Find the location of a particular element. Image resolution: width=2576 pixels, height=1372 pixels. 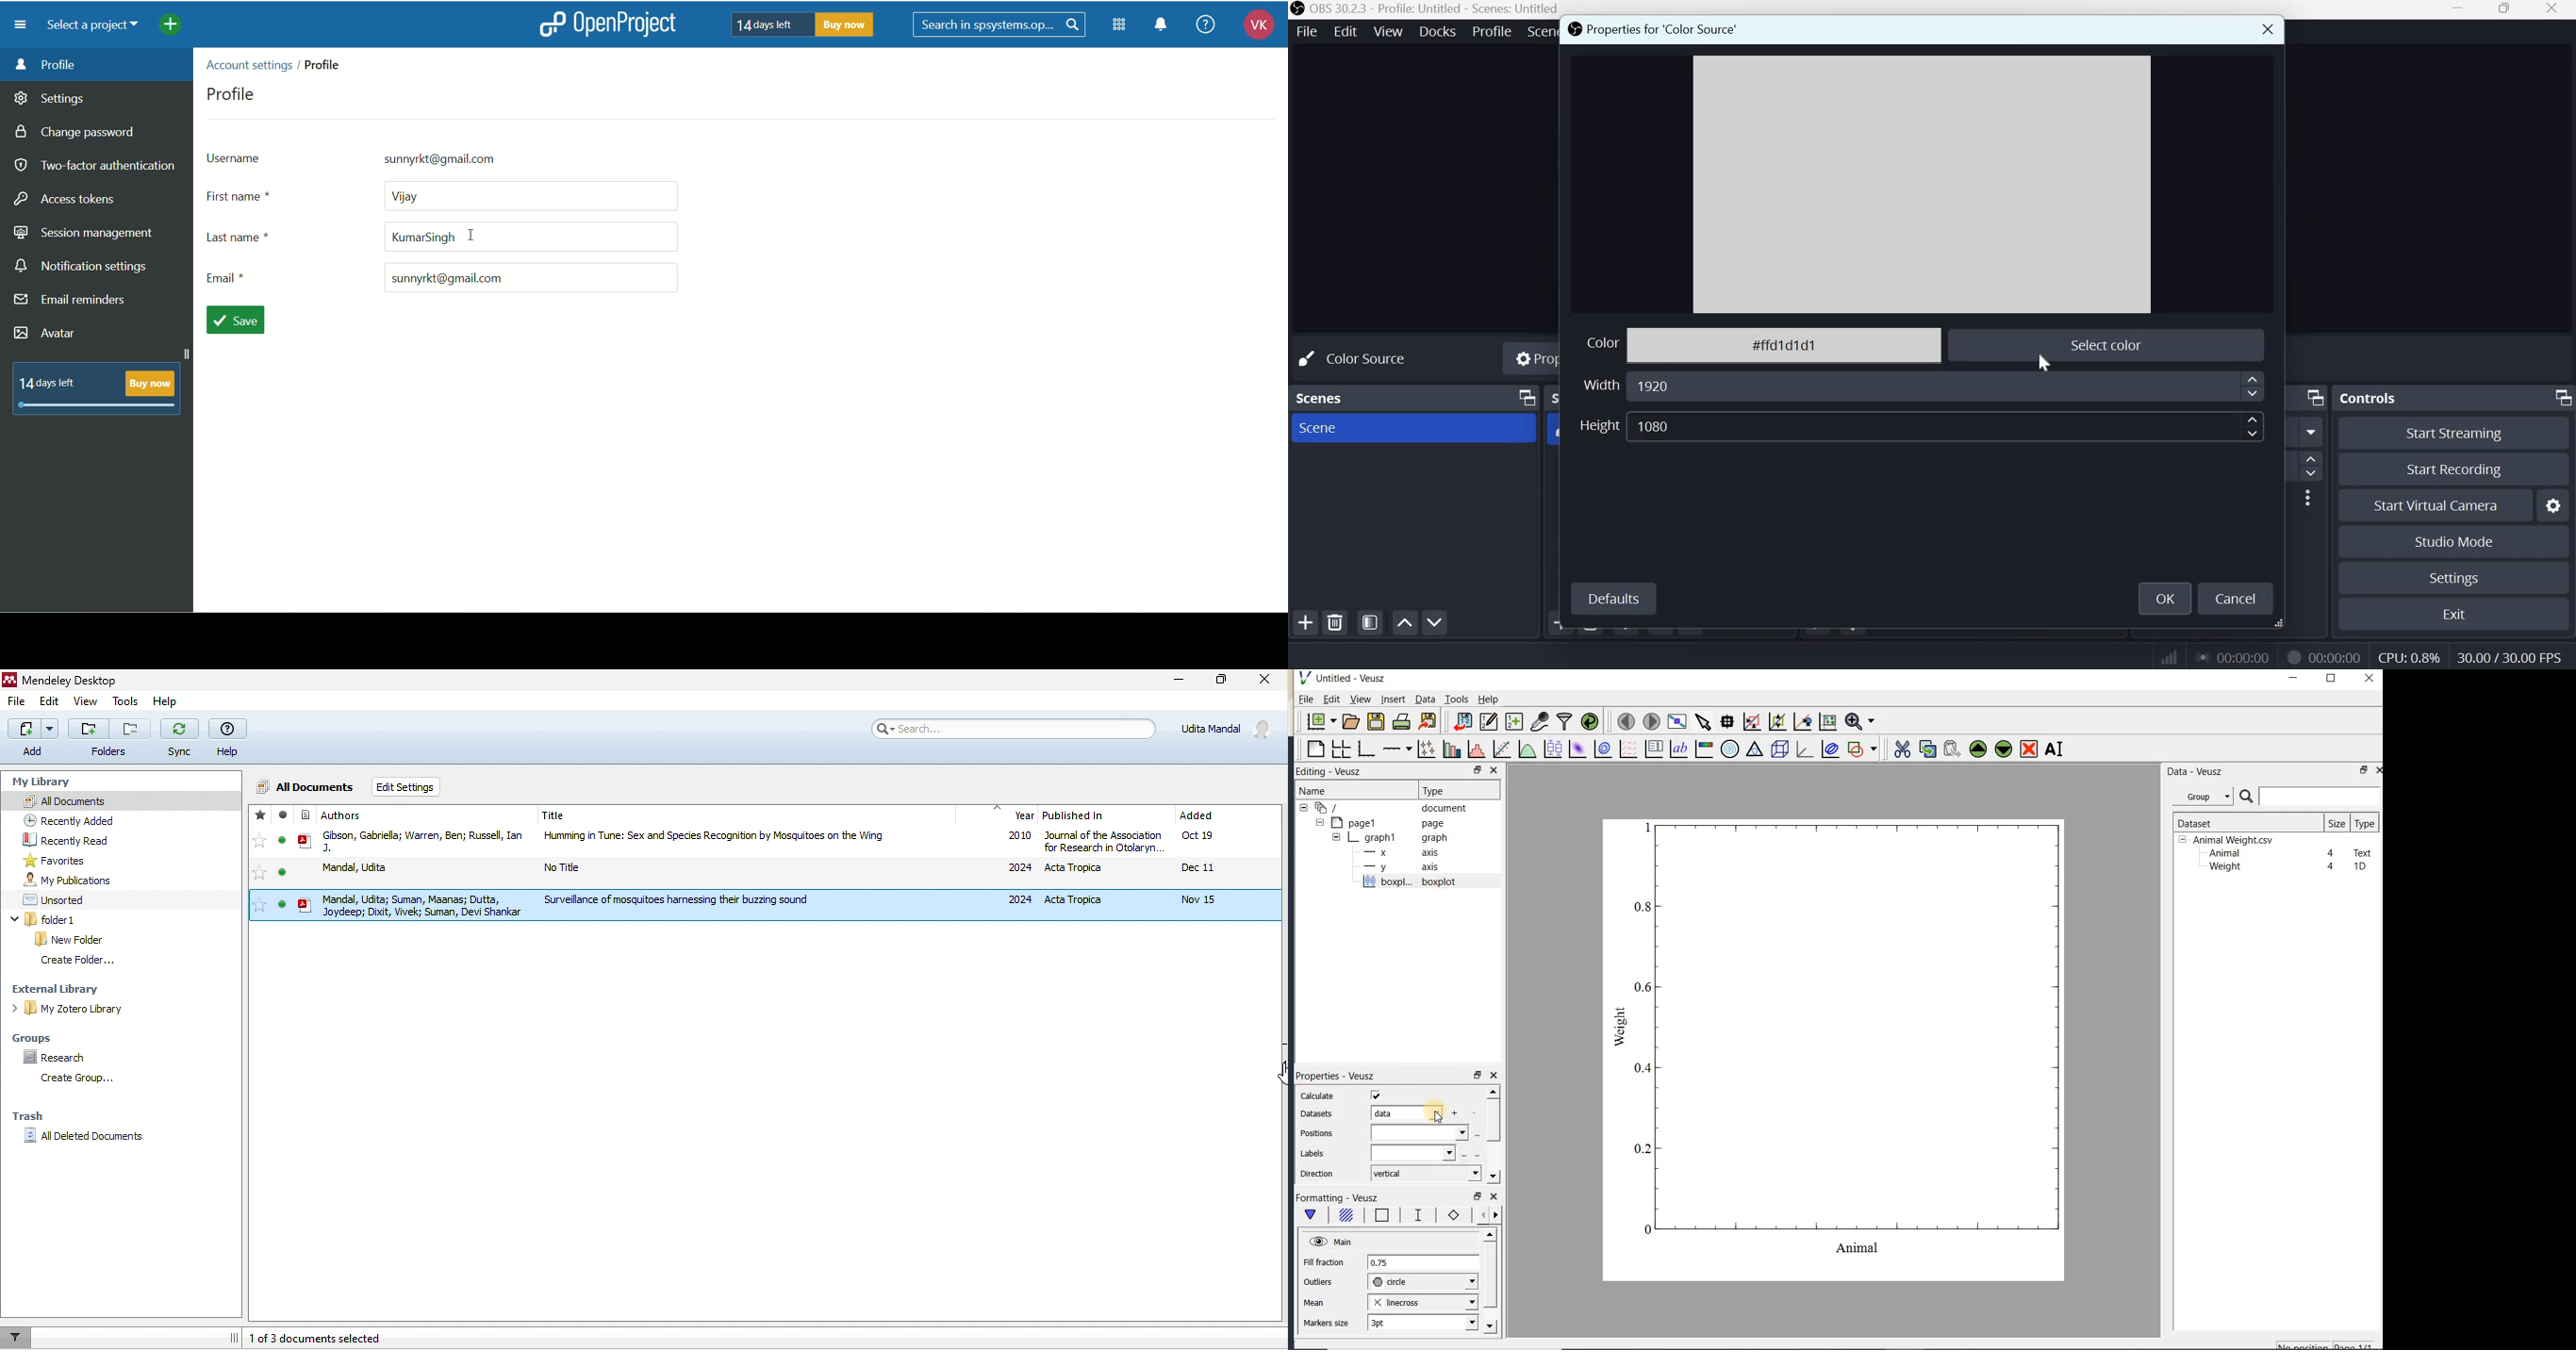

Settings is located at coordinates (2453, 578).